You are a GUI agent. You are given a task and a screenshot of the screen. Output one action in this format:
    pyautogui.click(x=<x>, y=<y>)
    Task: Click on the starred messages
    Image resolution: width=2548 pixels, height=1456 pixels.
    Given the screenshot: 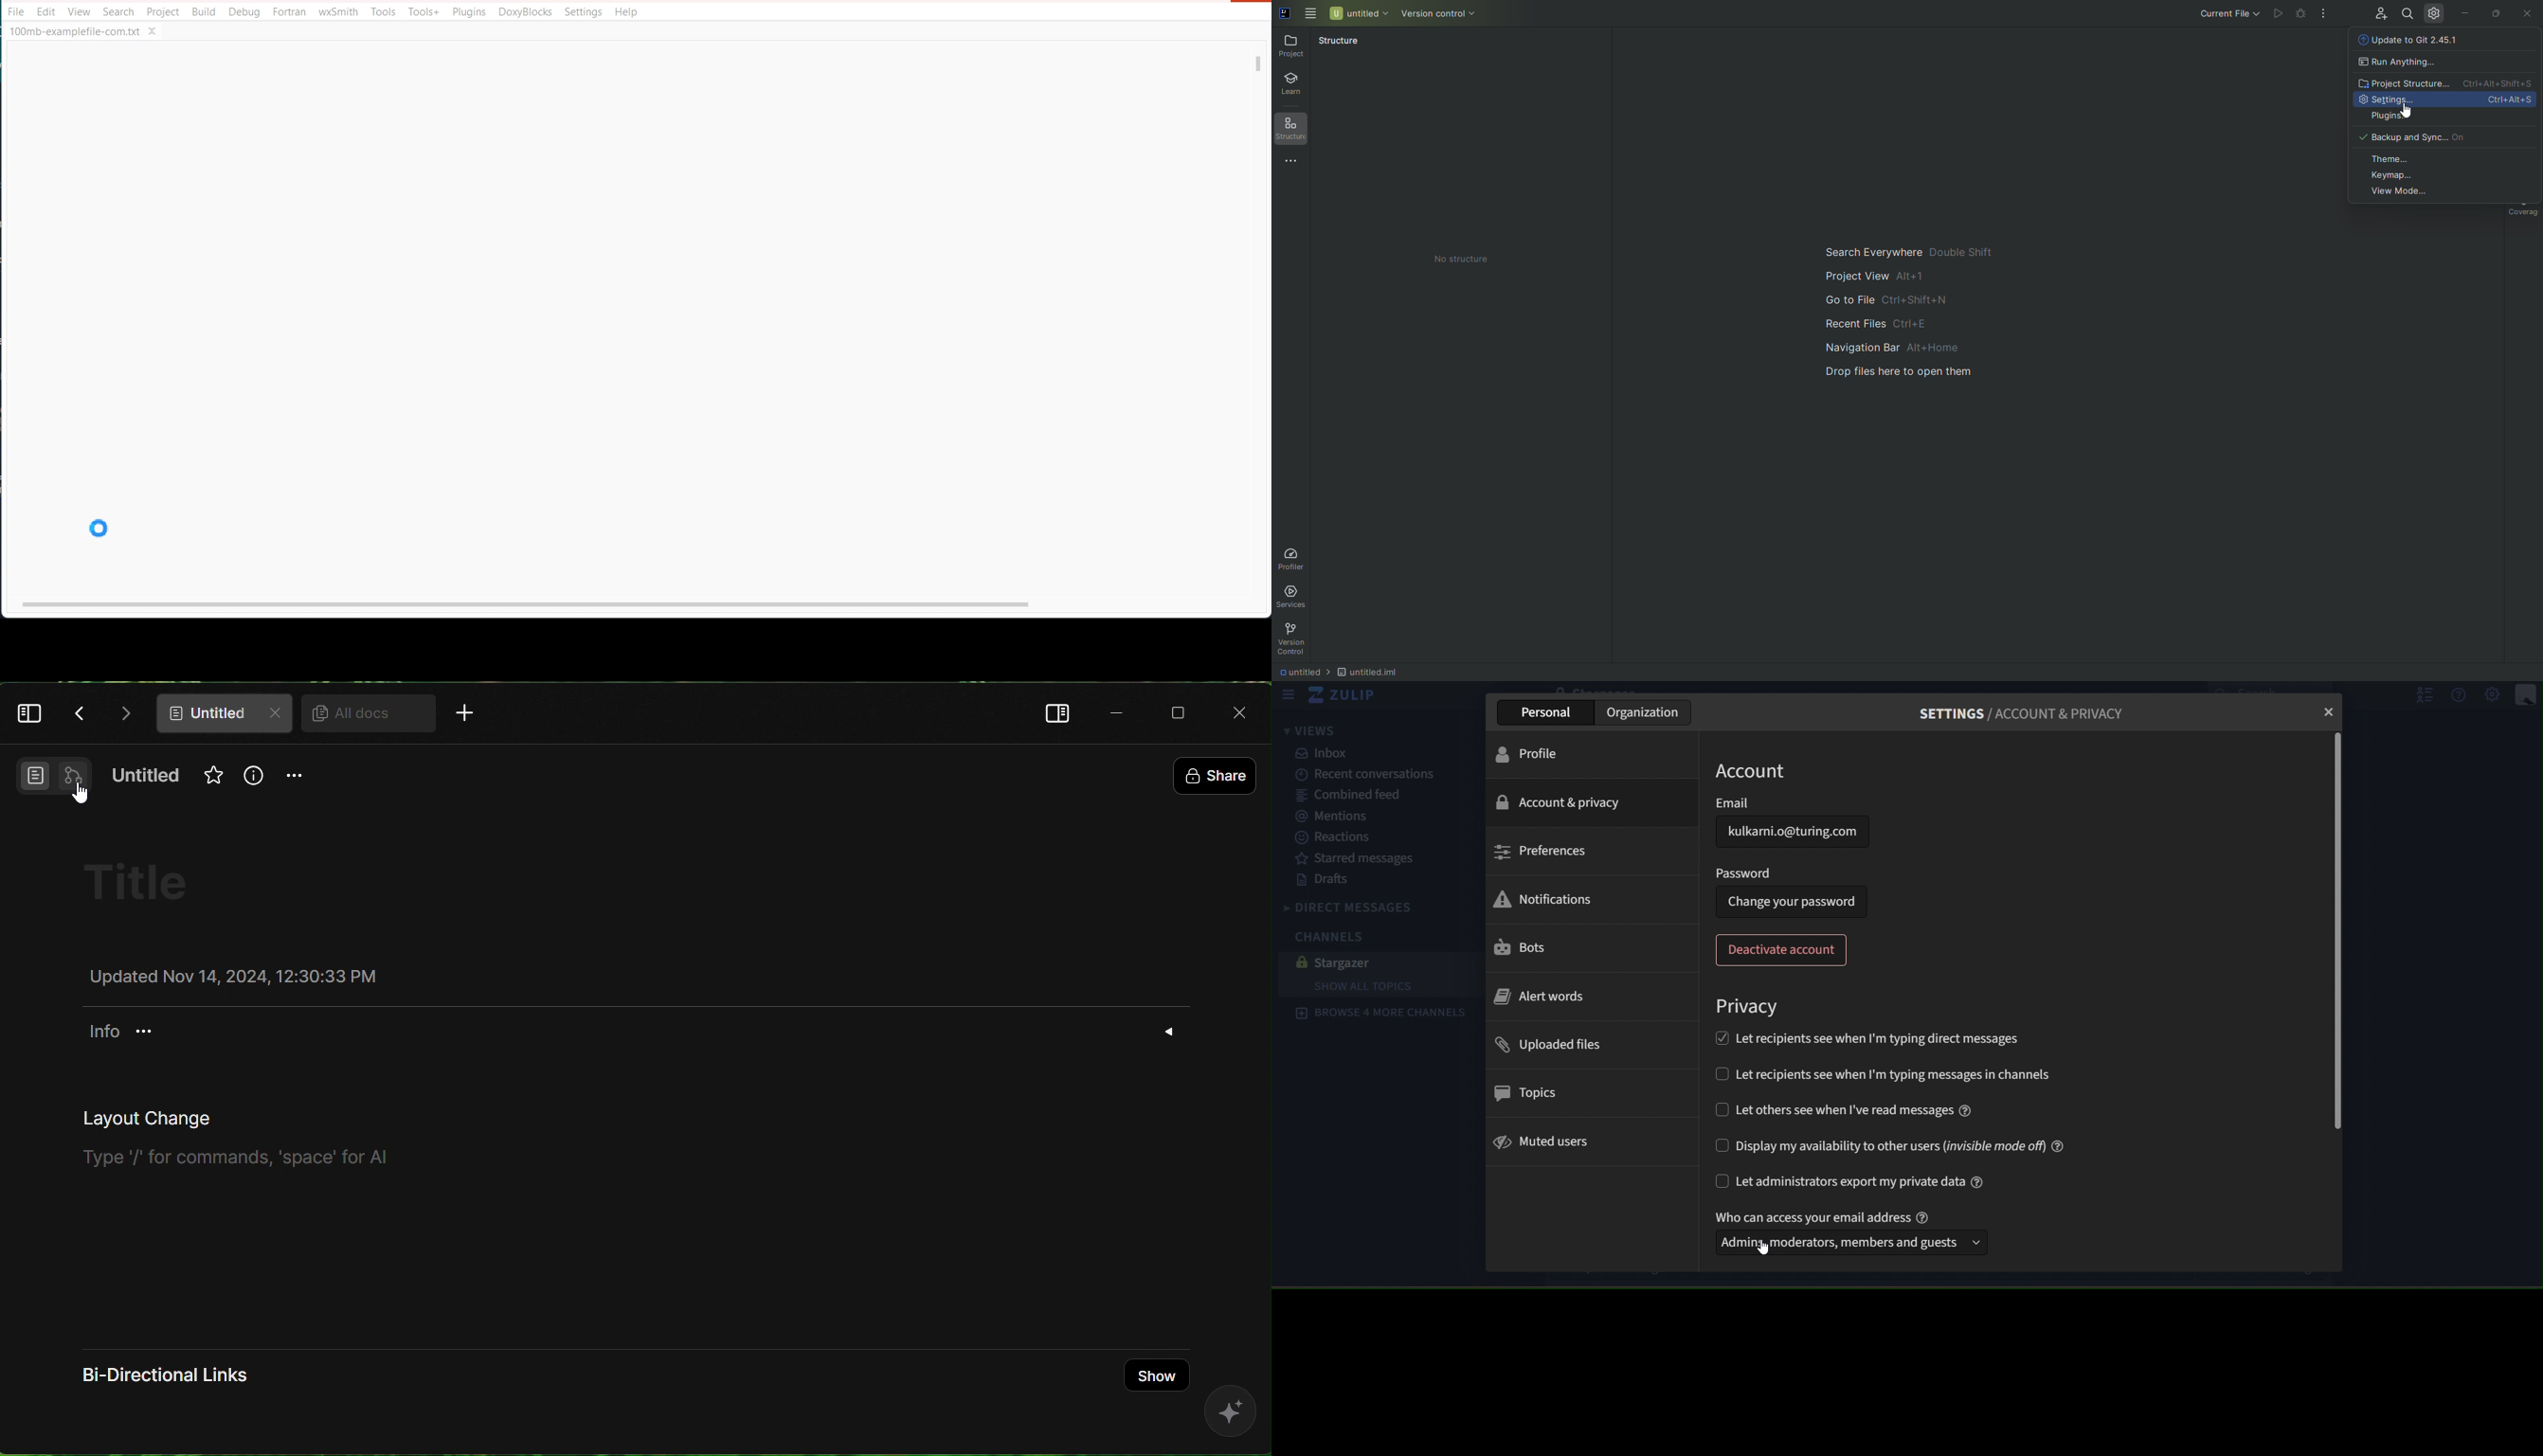 What is the action you would take?
    pyautogui.click(x=1354, y=857)
    